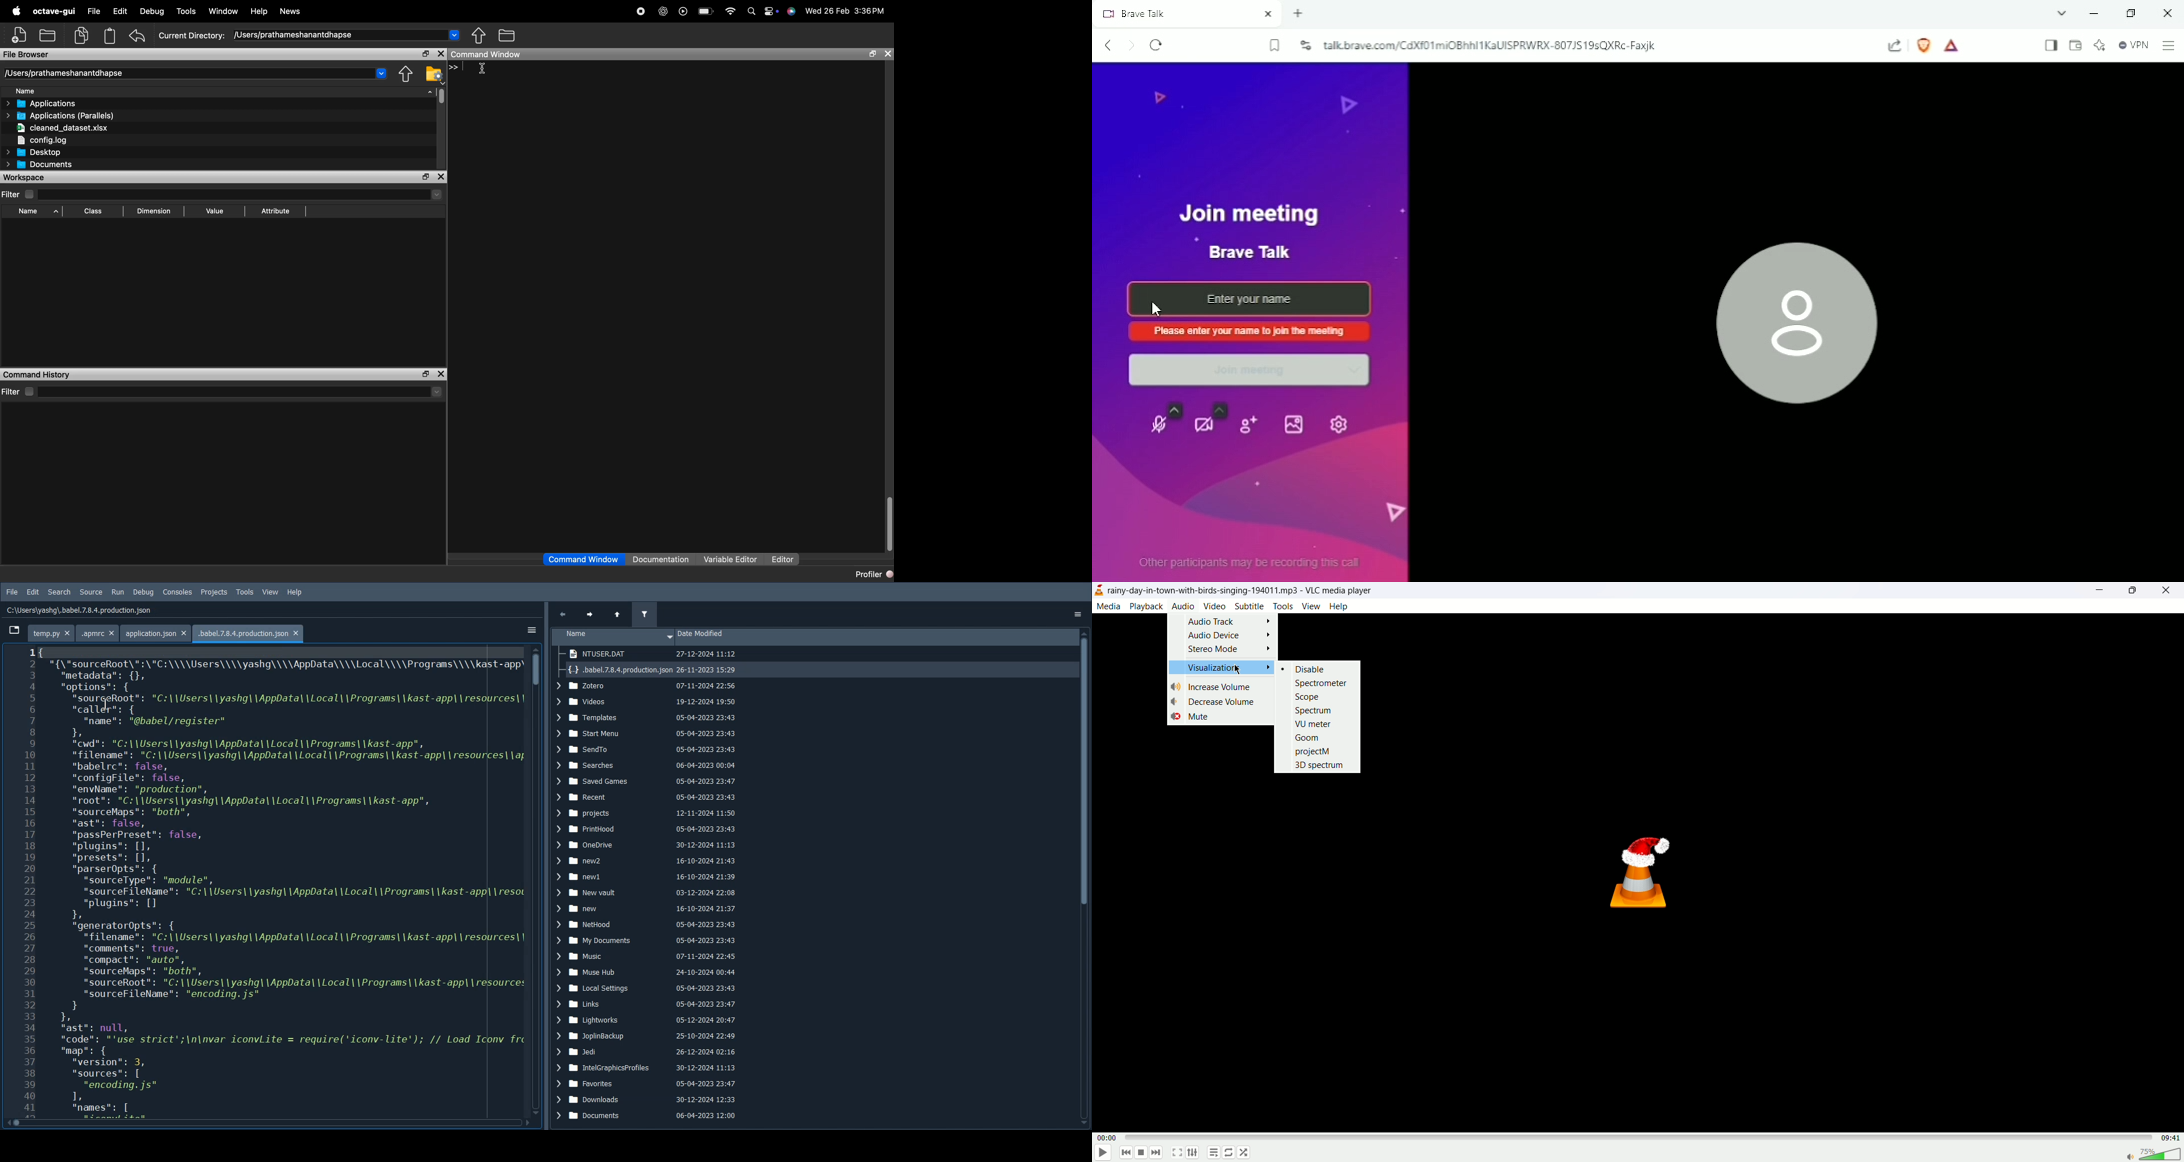  I want to click on Run, so click(117, 592).